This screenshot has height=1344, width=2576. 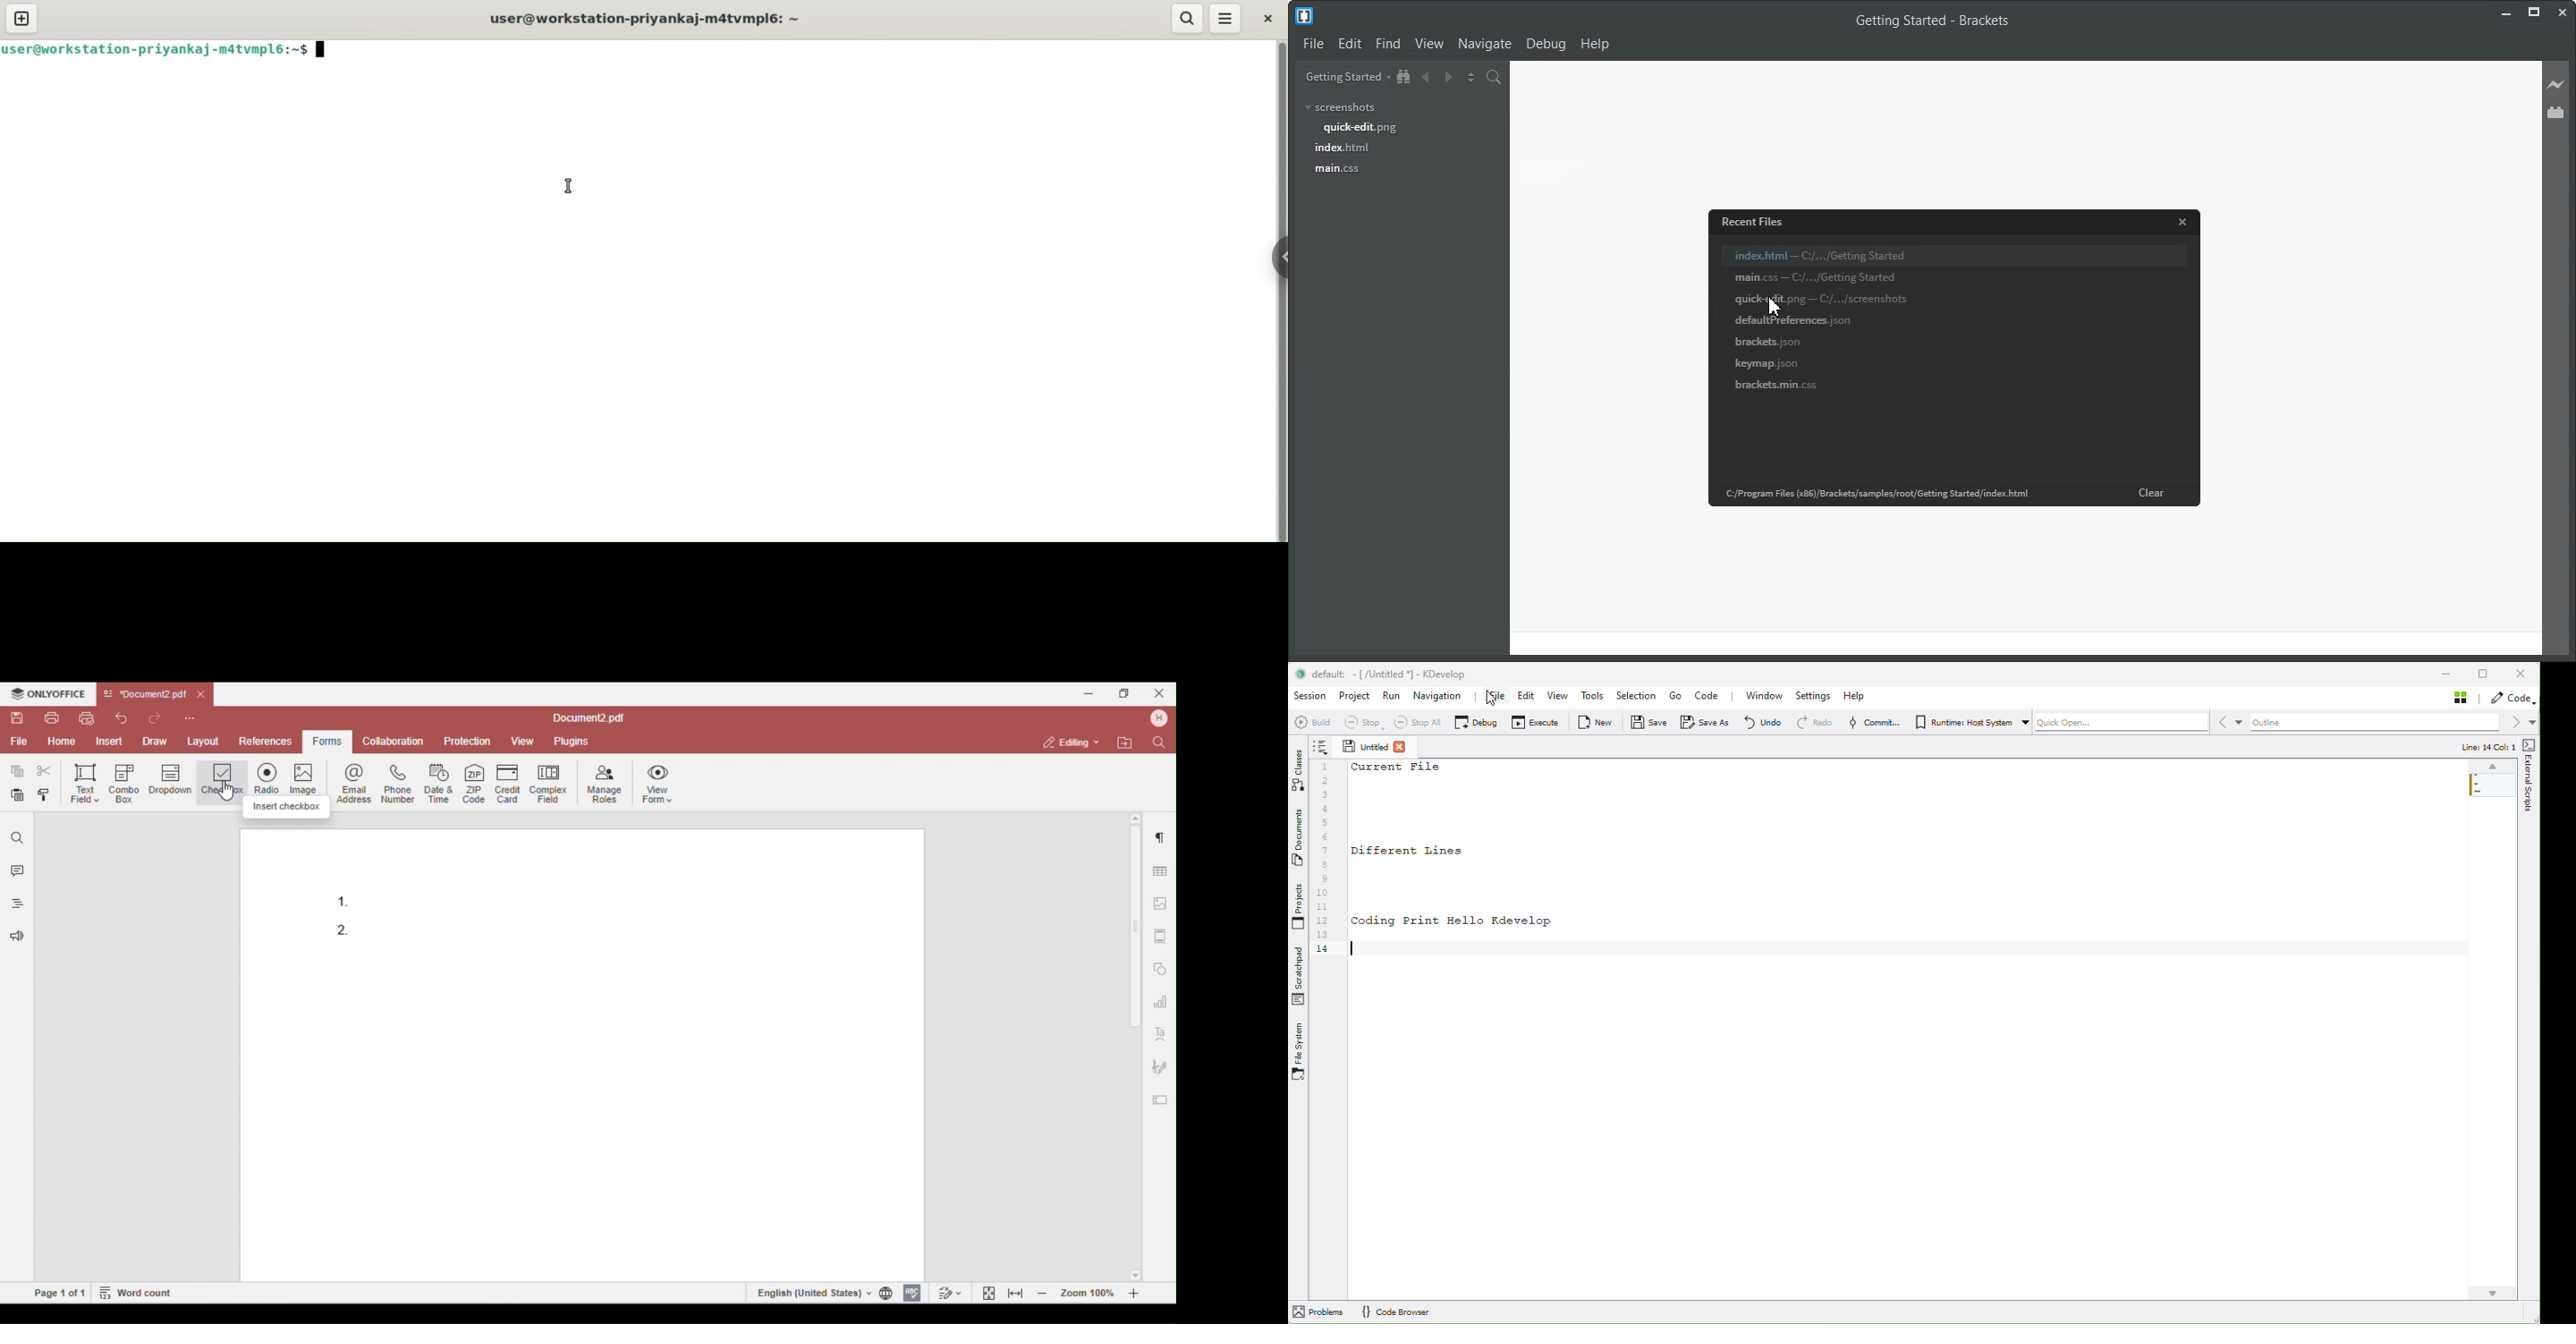 I want to click on Find in Files, so click(x=1495, y=78).